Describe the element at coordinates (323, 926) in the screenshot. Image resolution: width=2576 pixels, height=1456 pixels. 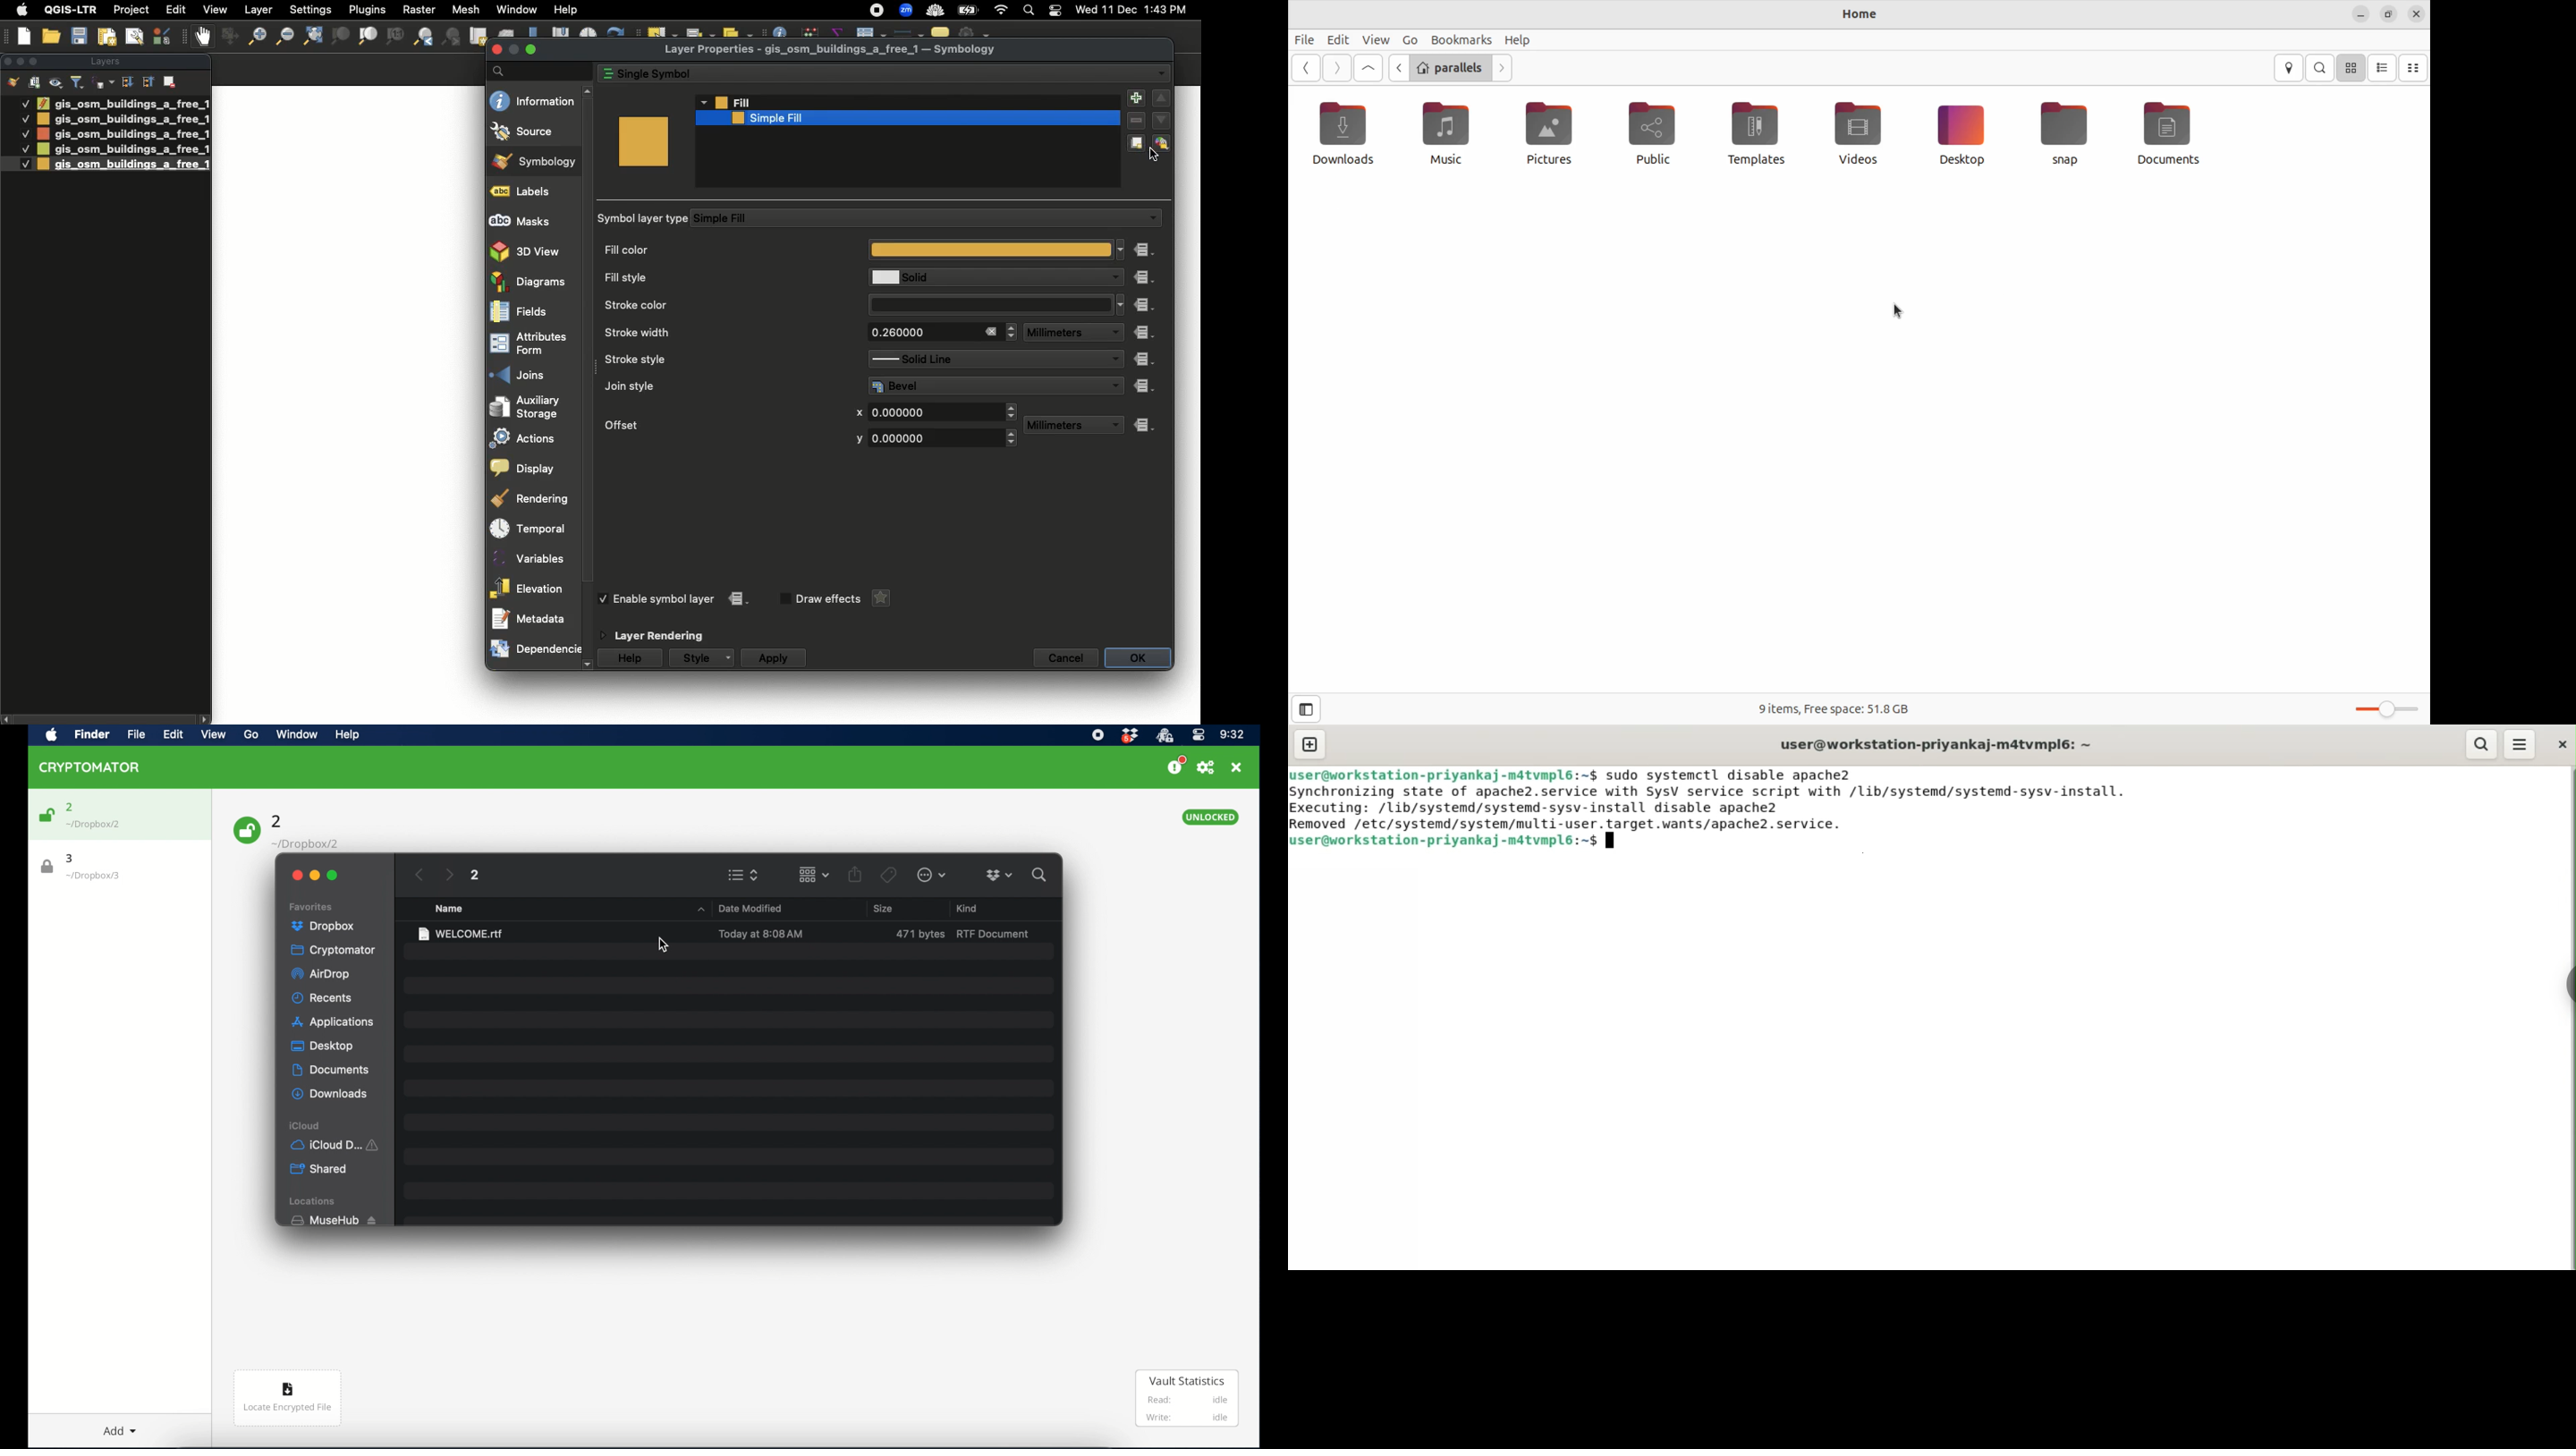
I see `dropbox` at that location.